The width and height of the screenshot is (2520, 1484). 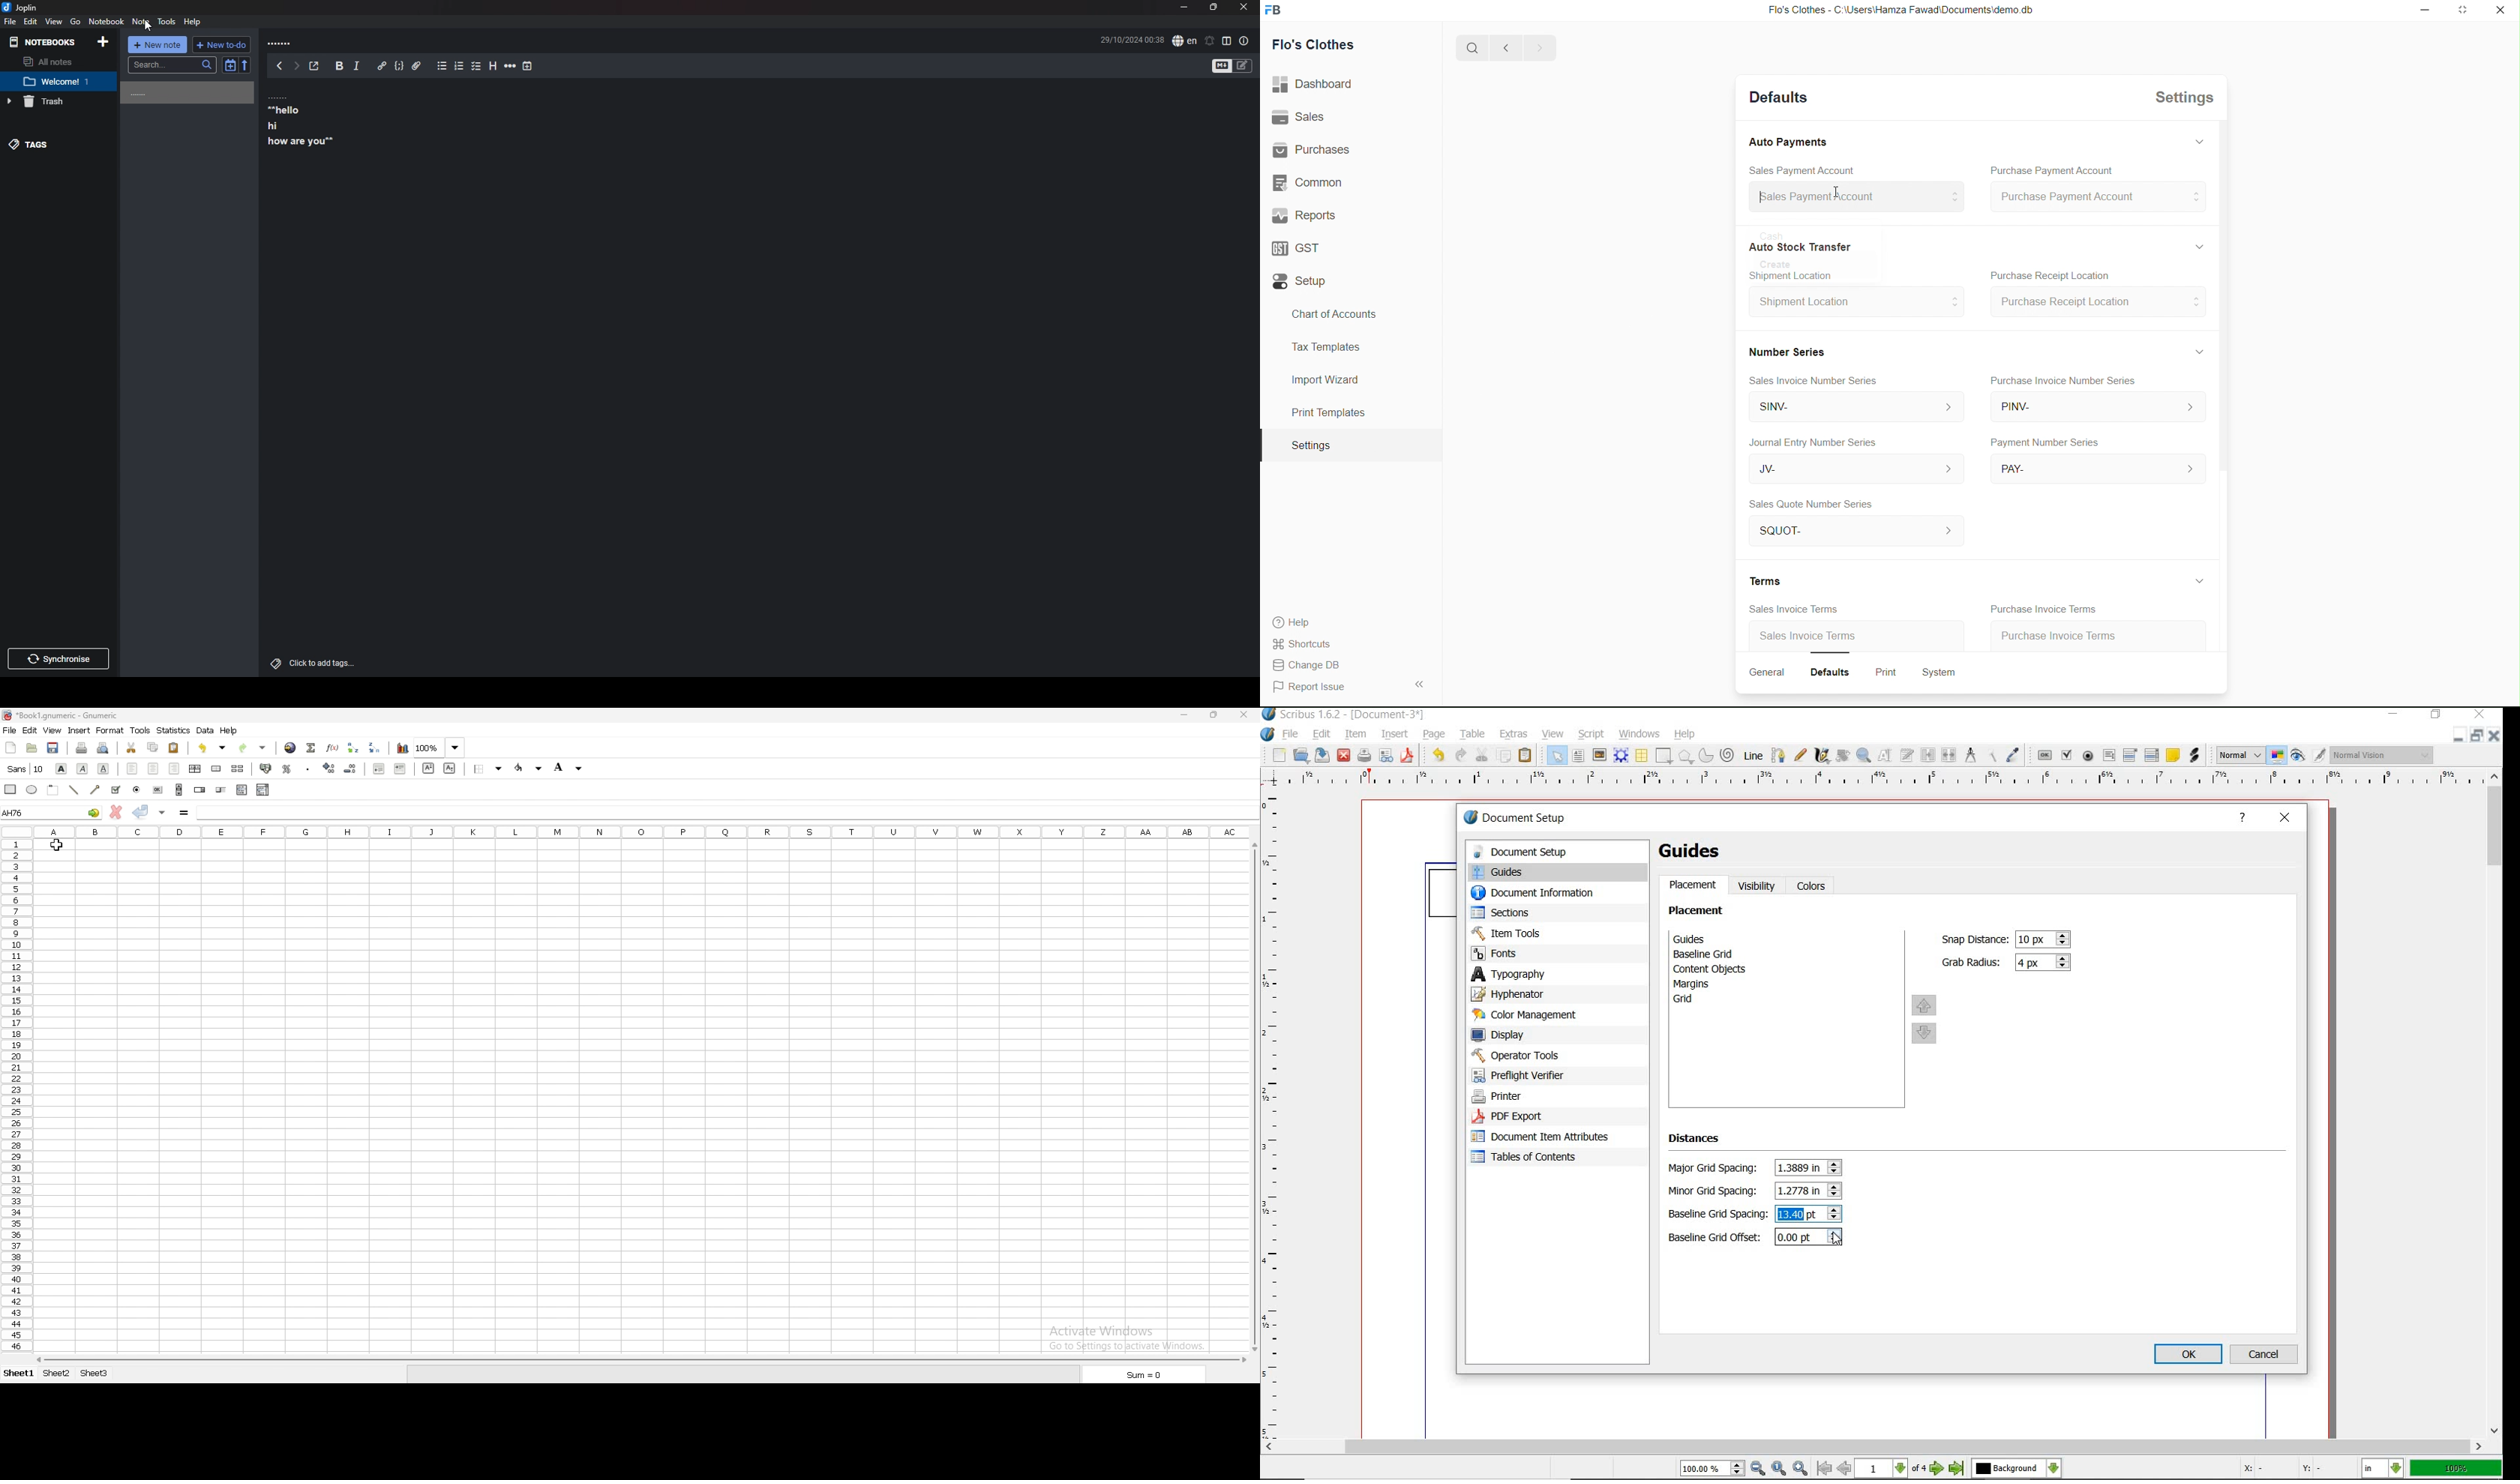 What do you see at coordinates (282, 43) in the screenshot?
I see `Note title` at bounding box center [282, 43].